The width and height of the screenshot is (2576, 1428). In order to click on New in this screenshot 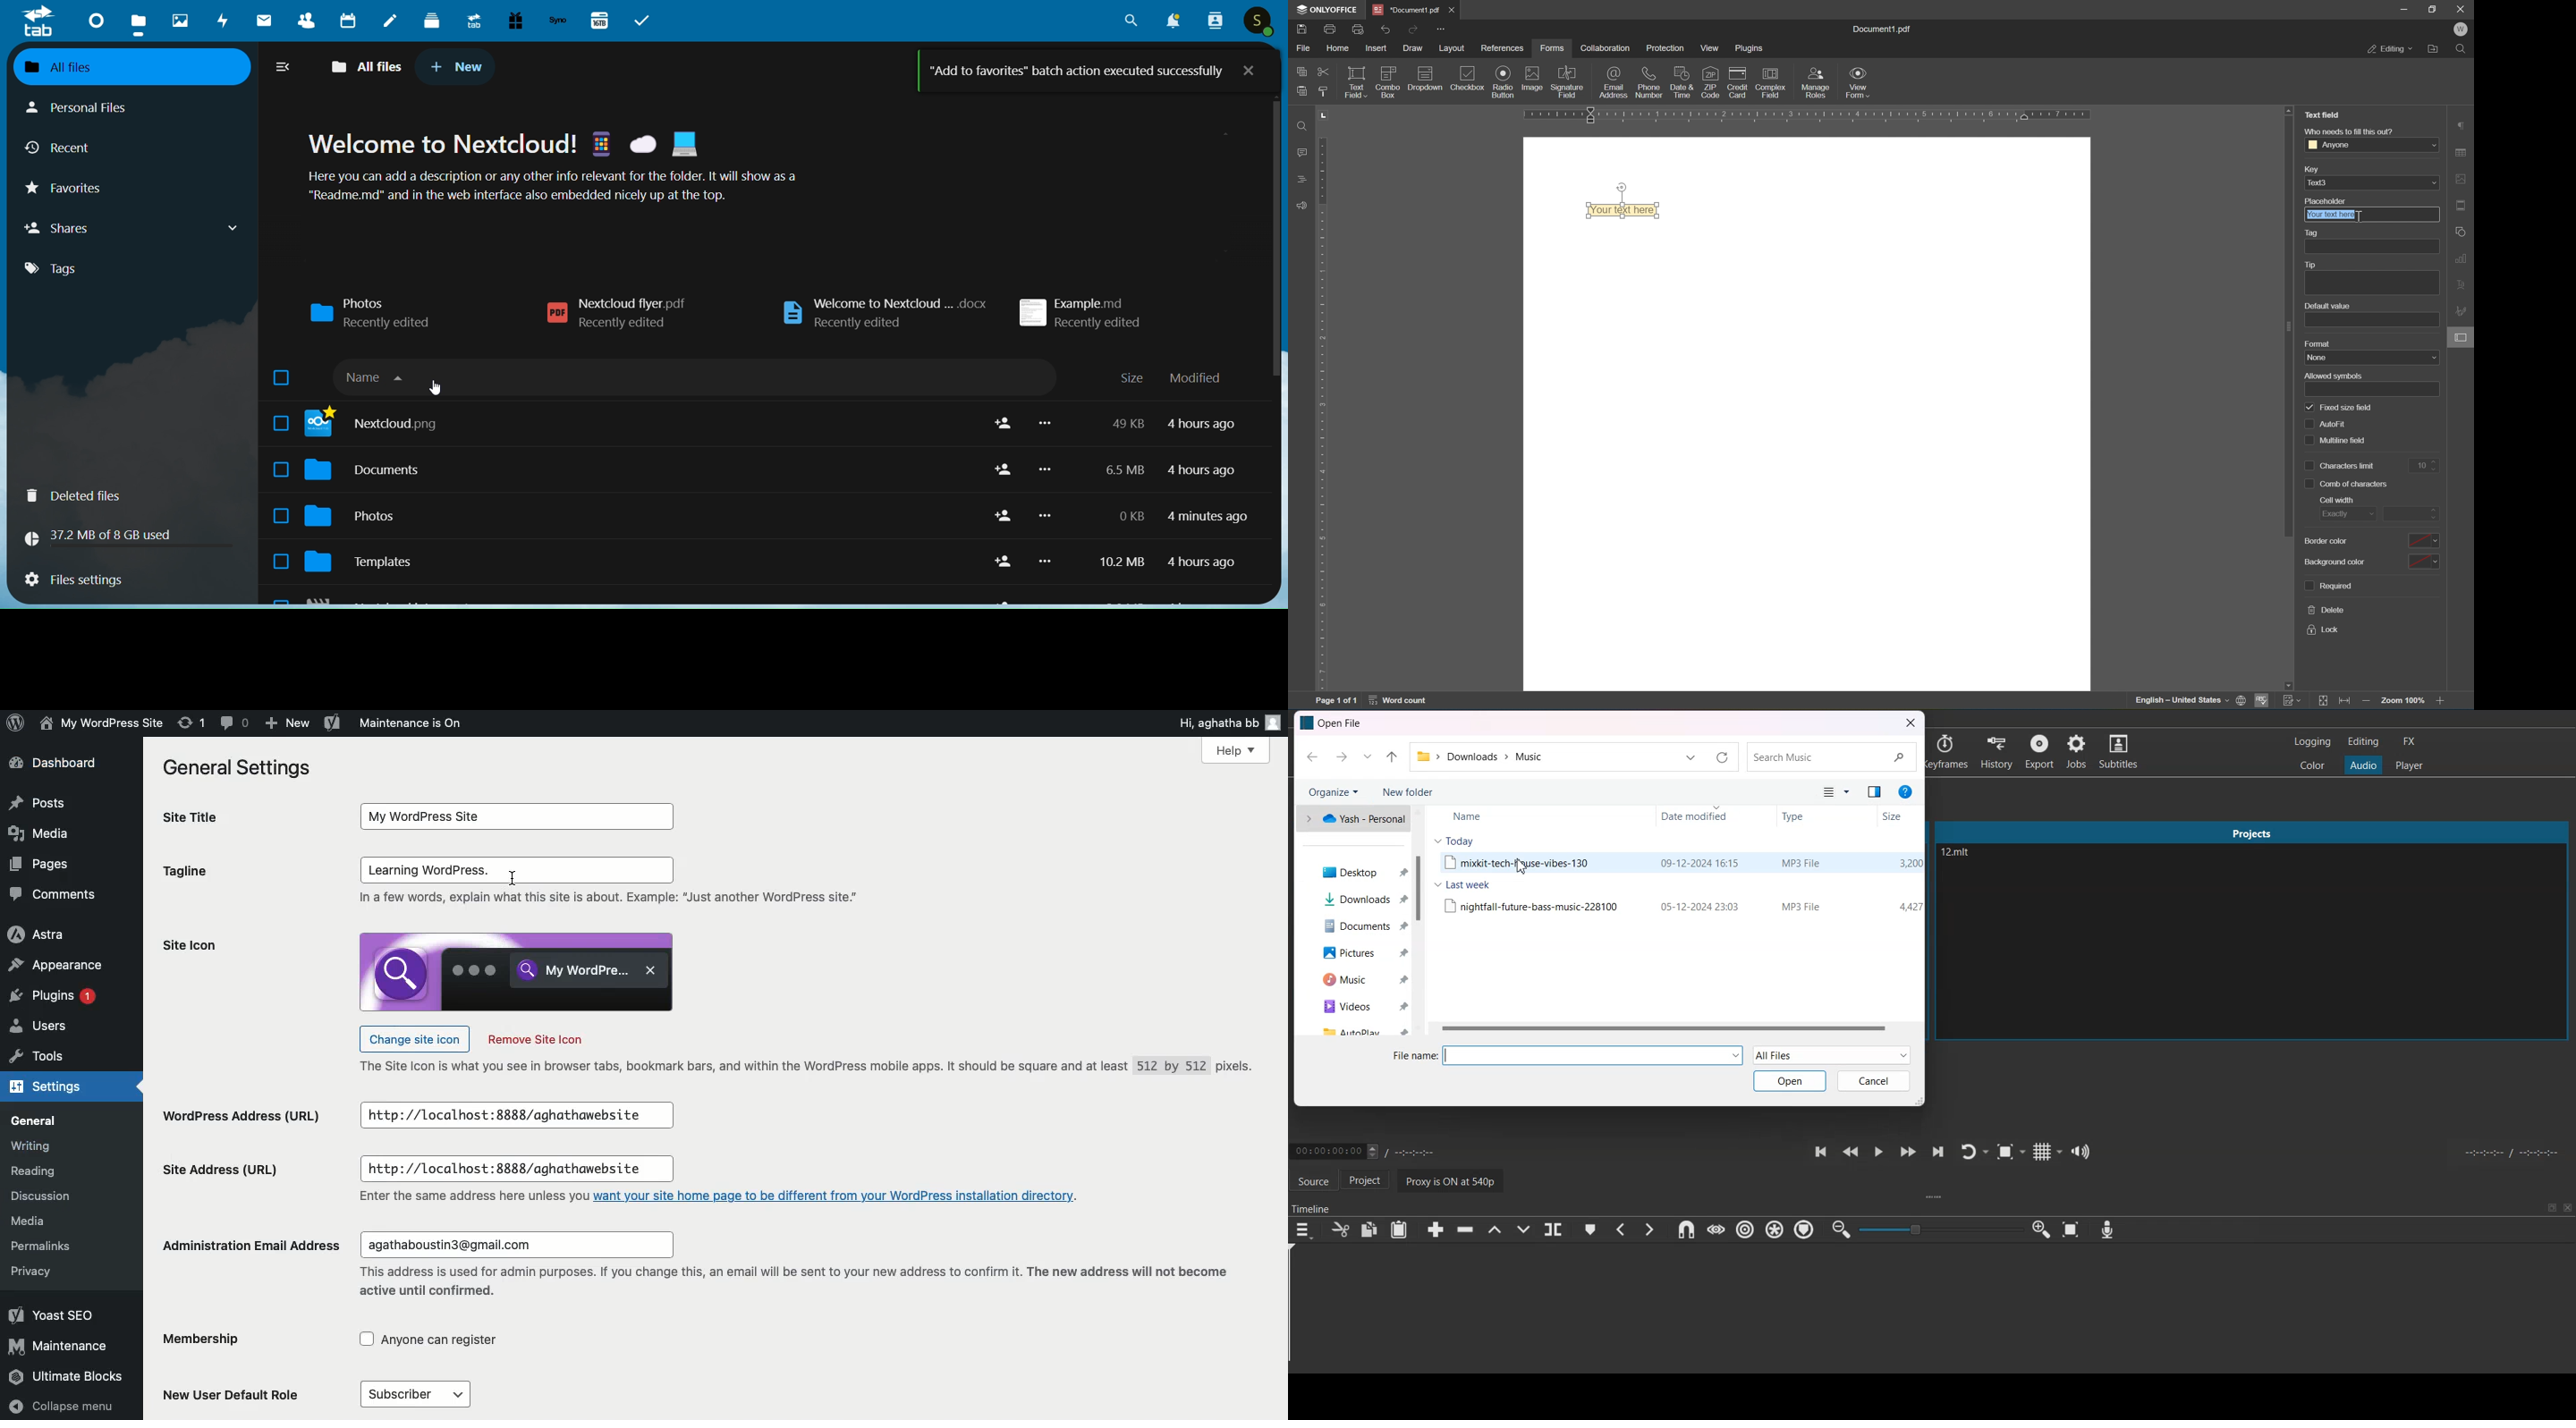, I will do `click(285, 723)`.